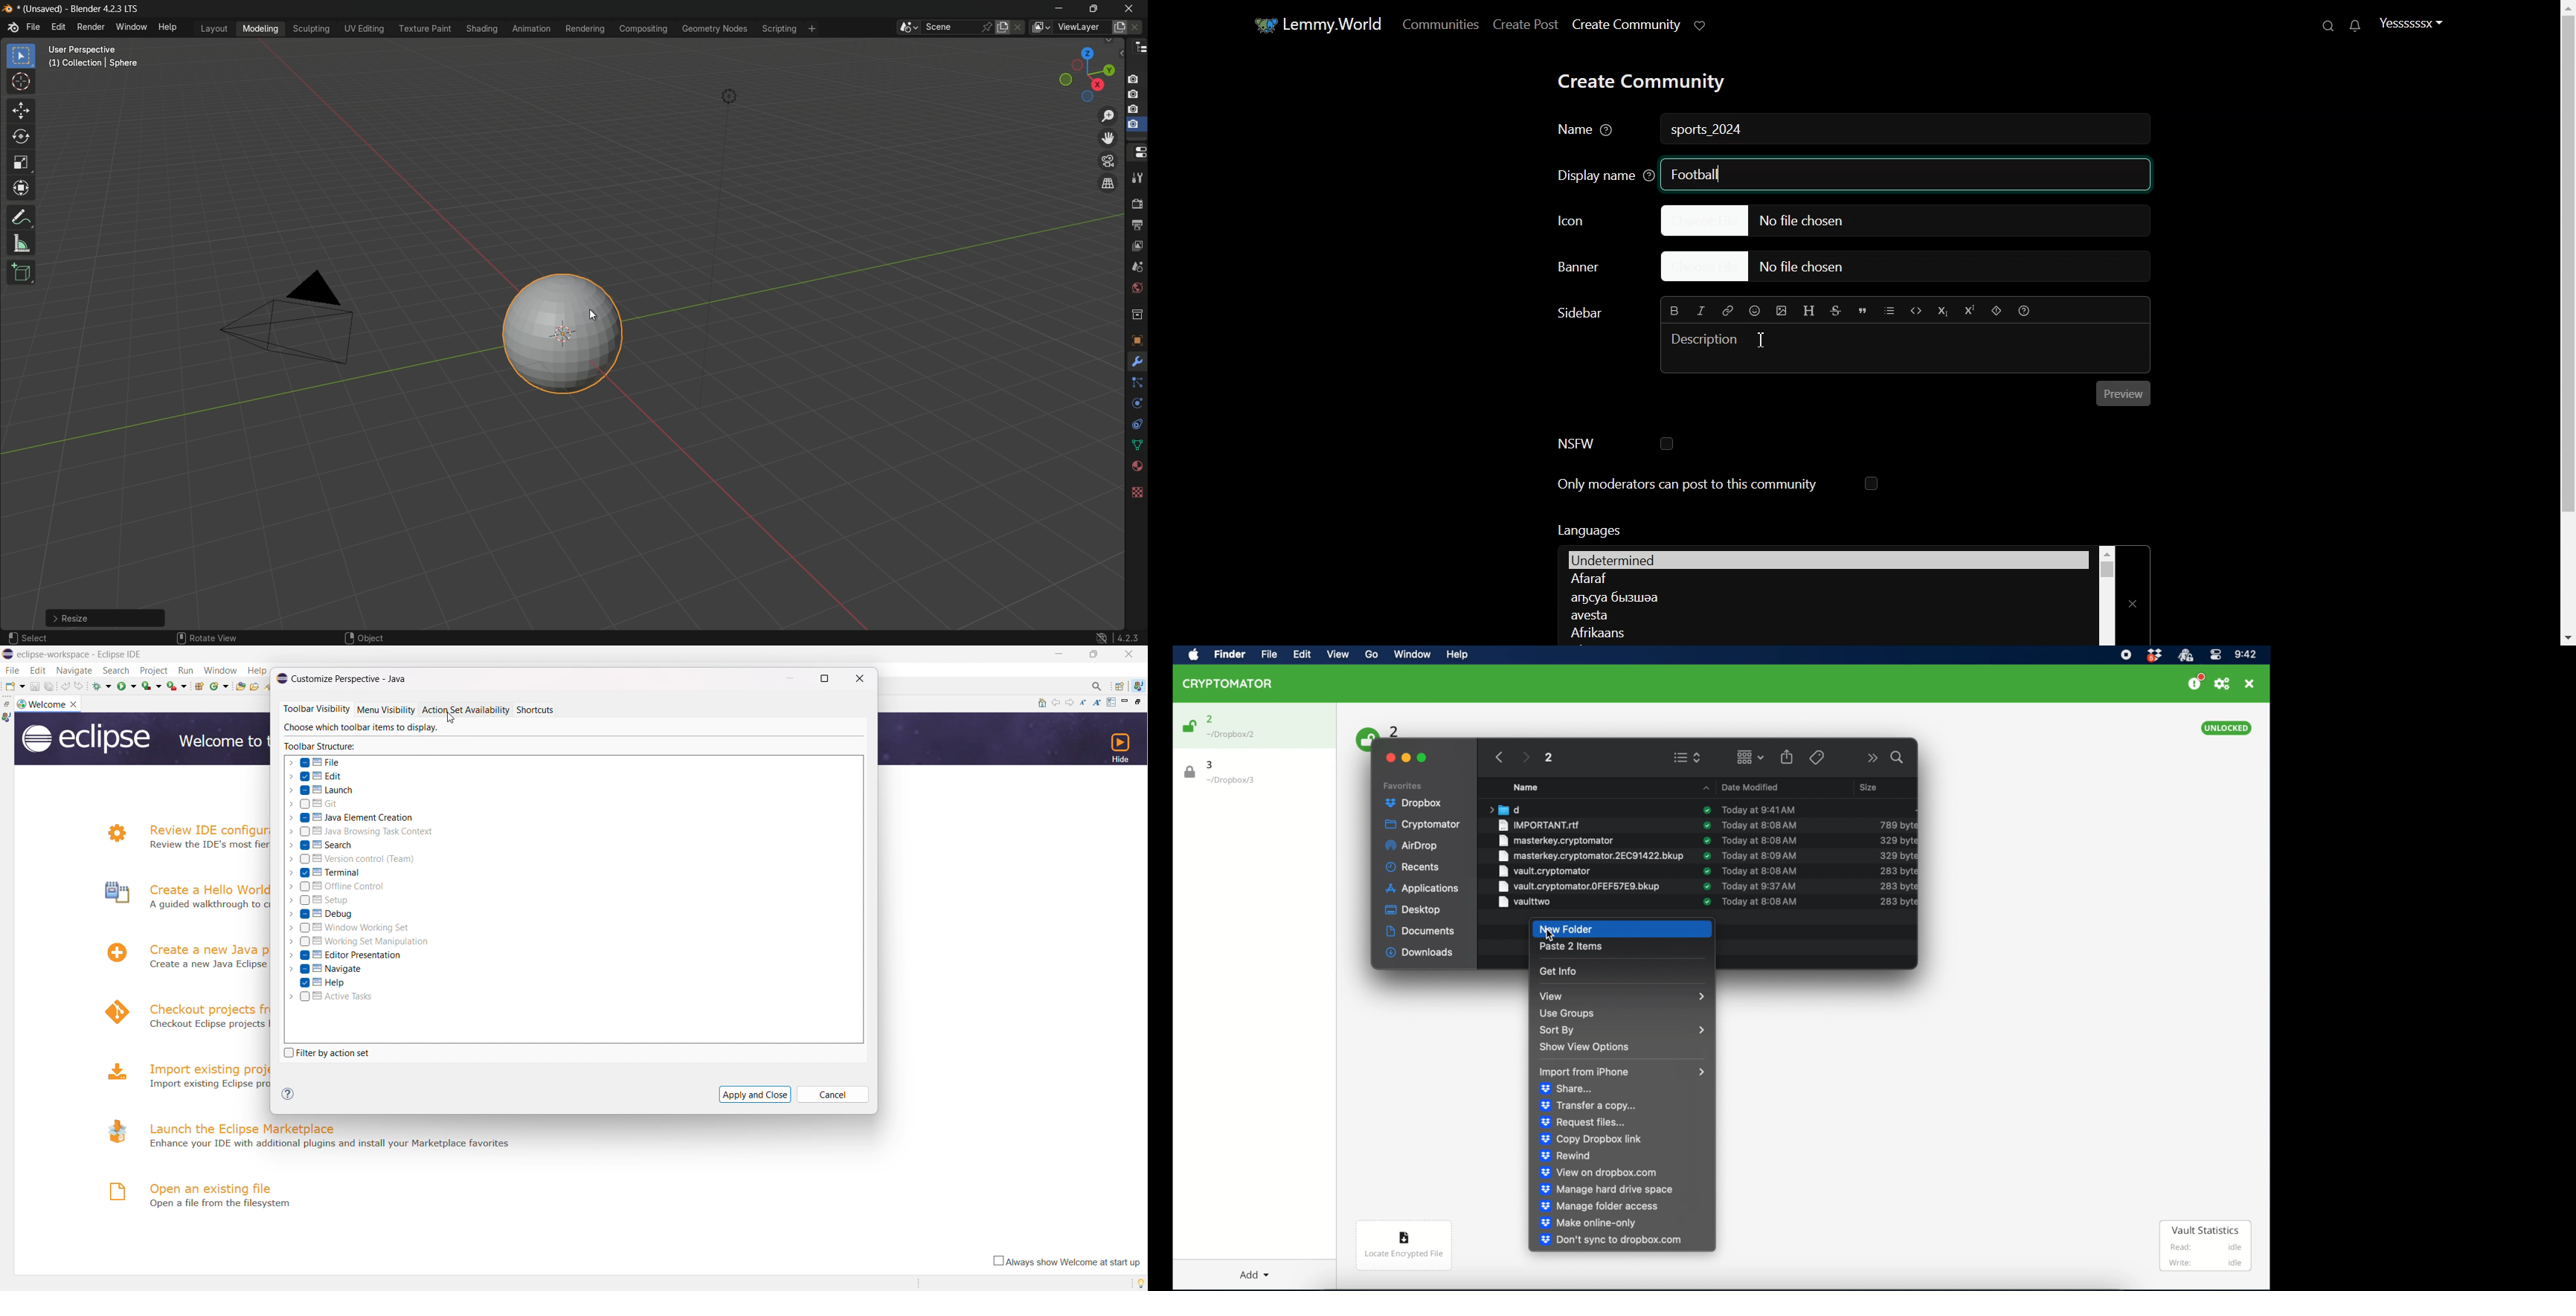 Image resolution: width=2576 pixels, height=1316 pixels. What do you see at coordinates (1897, 871) in the screenshot?
I see `size` at bounding box center [1897, 871].